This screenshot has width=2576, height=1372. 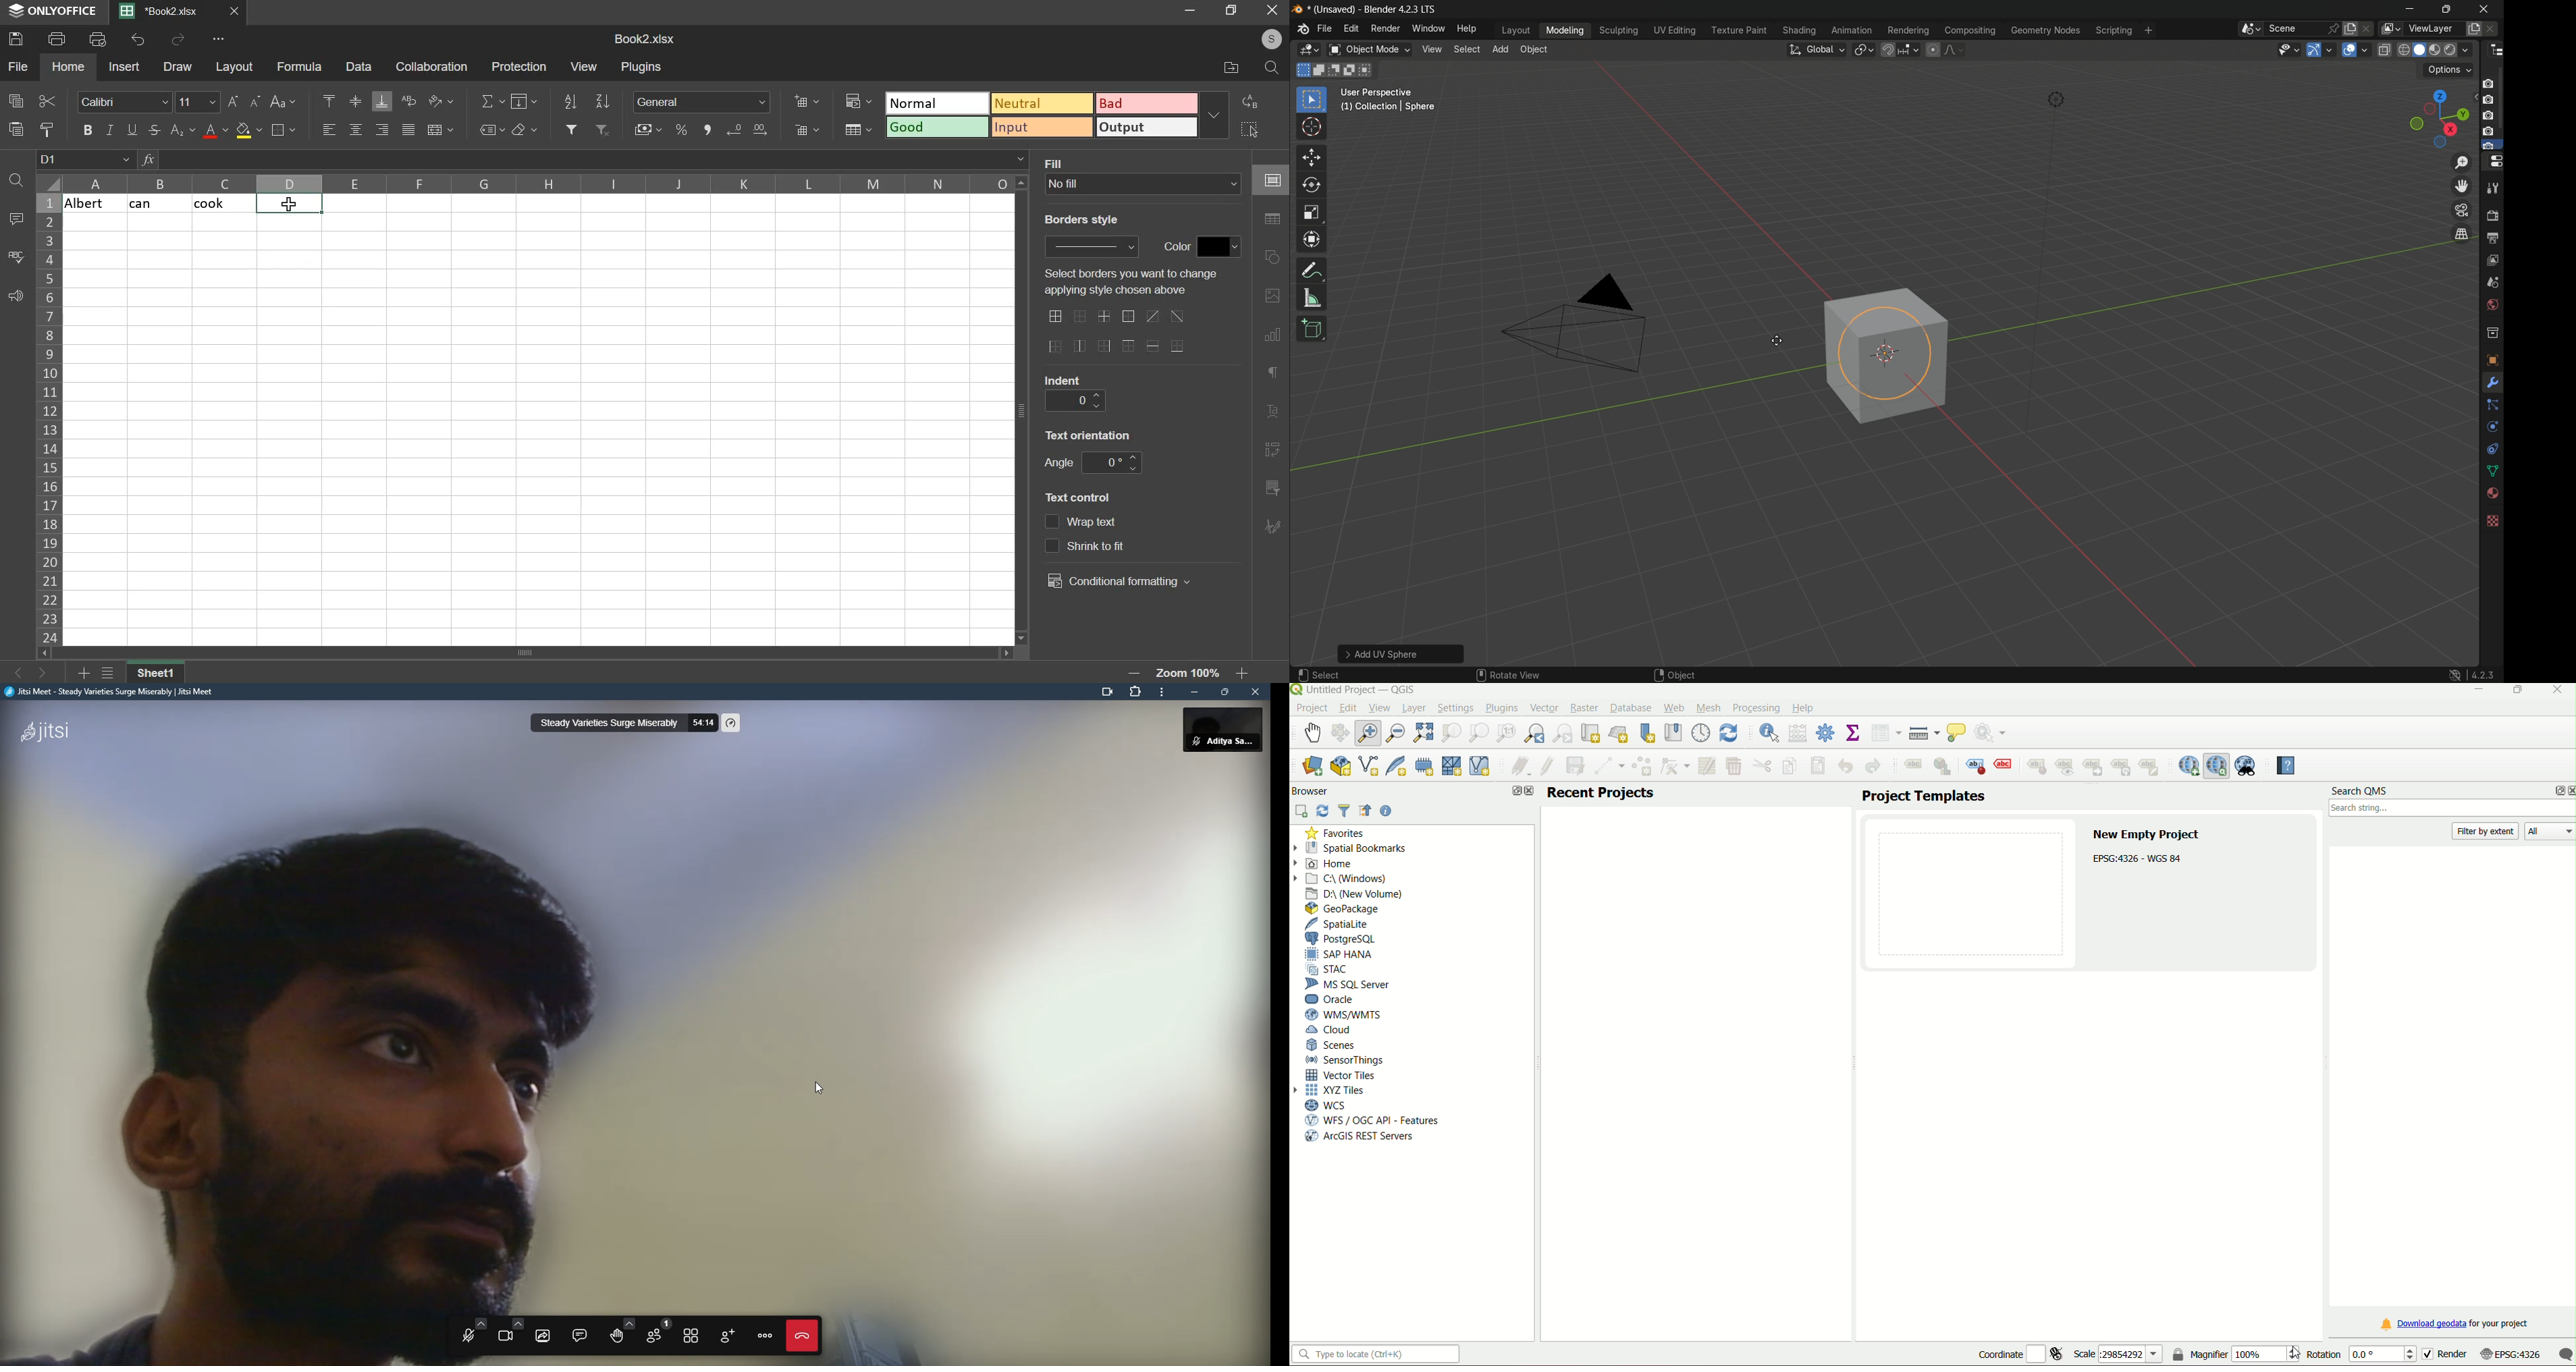 What do you see at coordinates (1368, 49) in the screenshot?
I see `switch mode` at bounding box center [1368, 49].